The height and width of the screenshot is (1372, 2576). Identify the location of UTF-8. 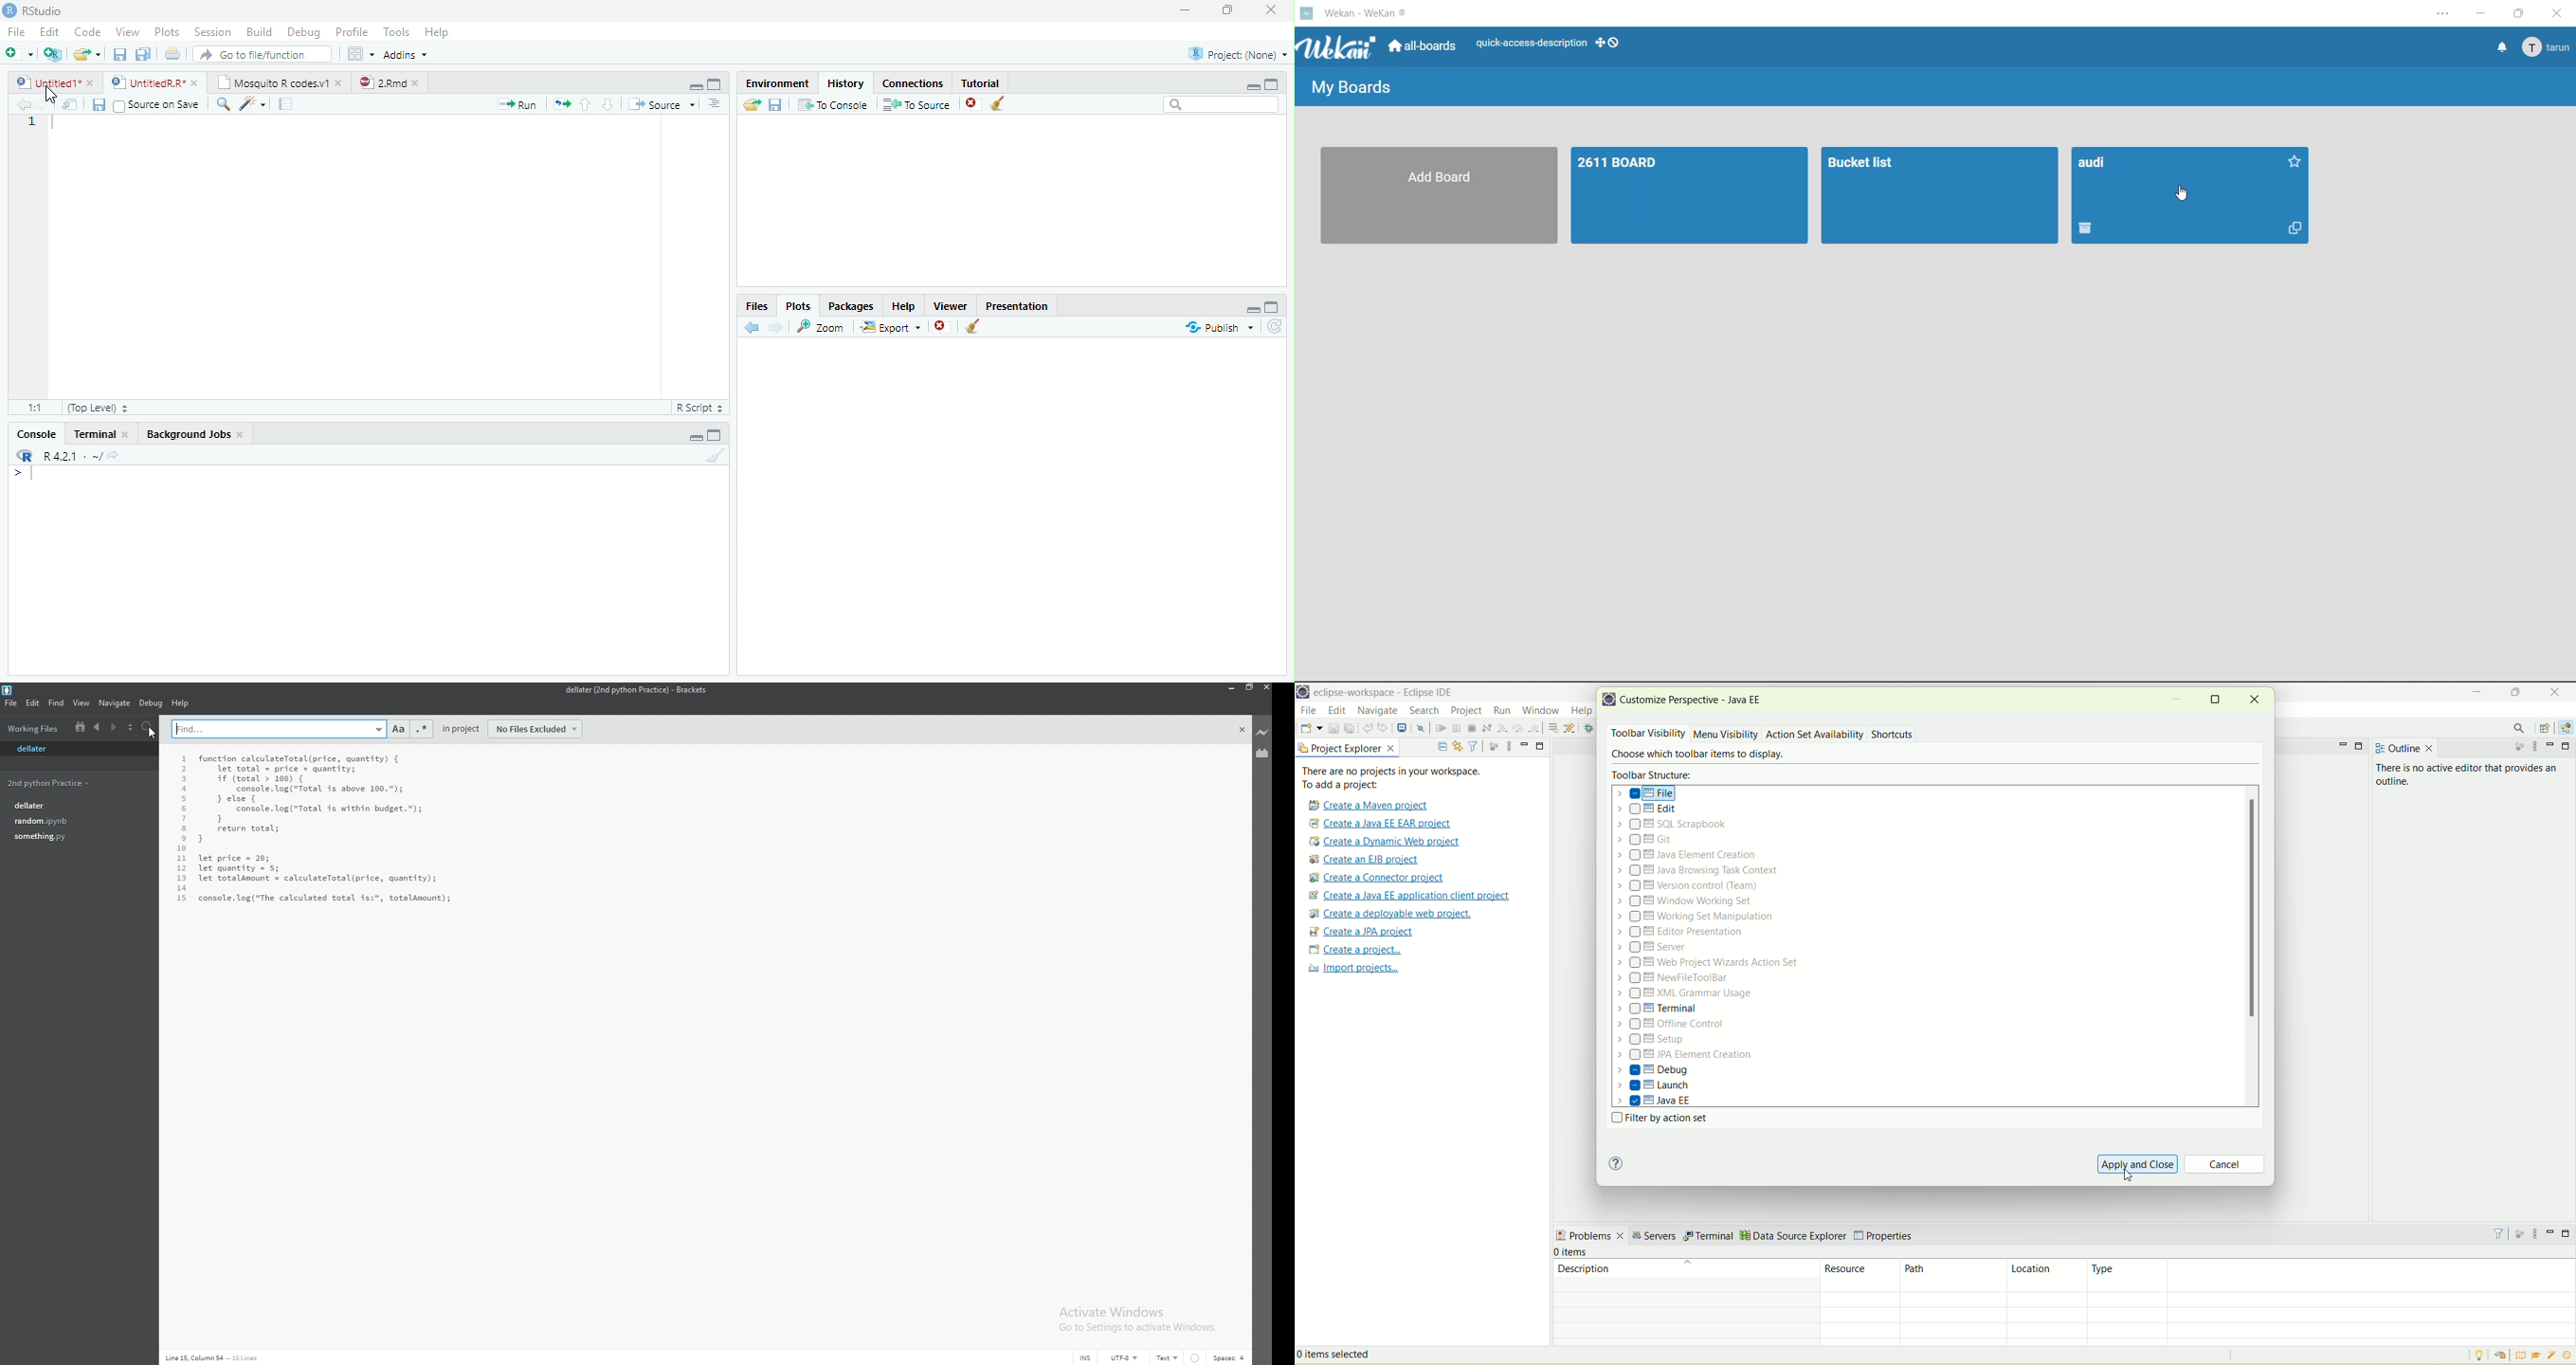
(1124, 1357).